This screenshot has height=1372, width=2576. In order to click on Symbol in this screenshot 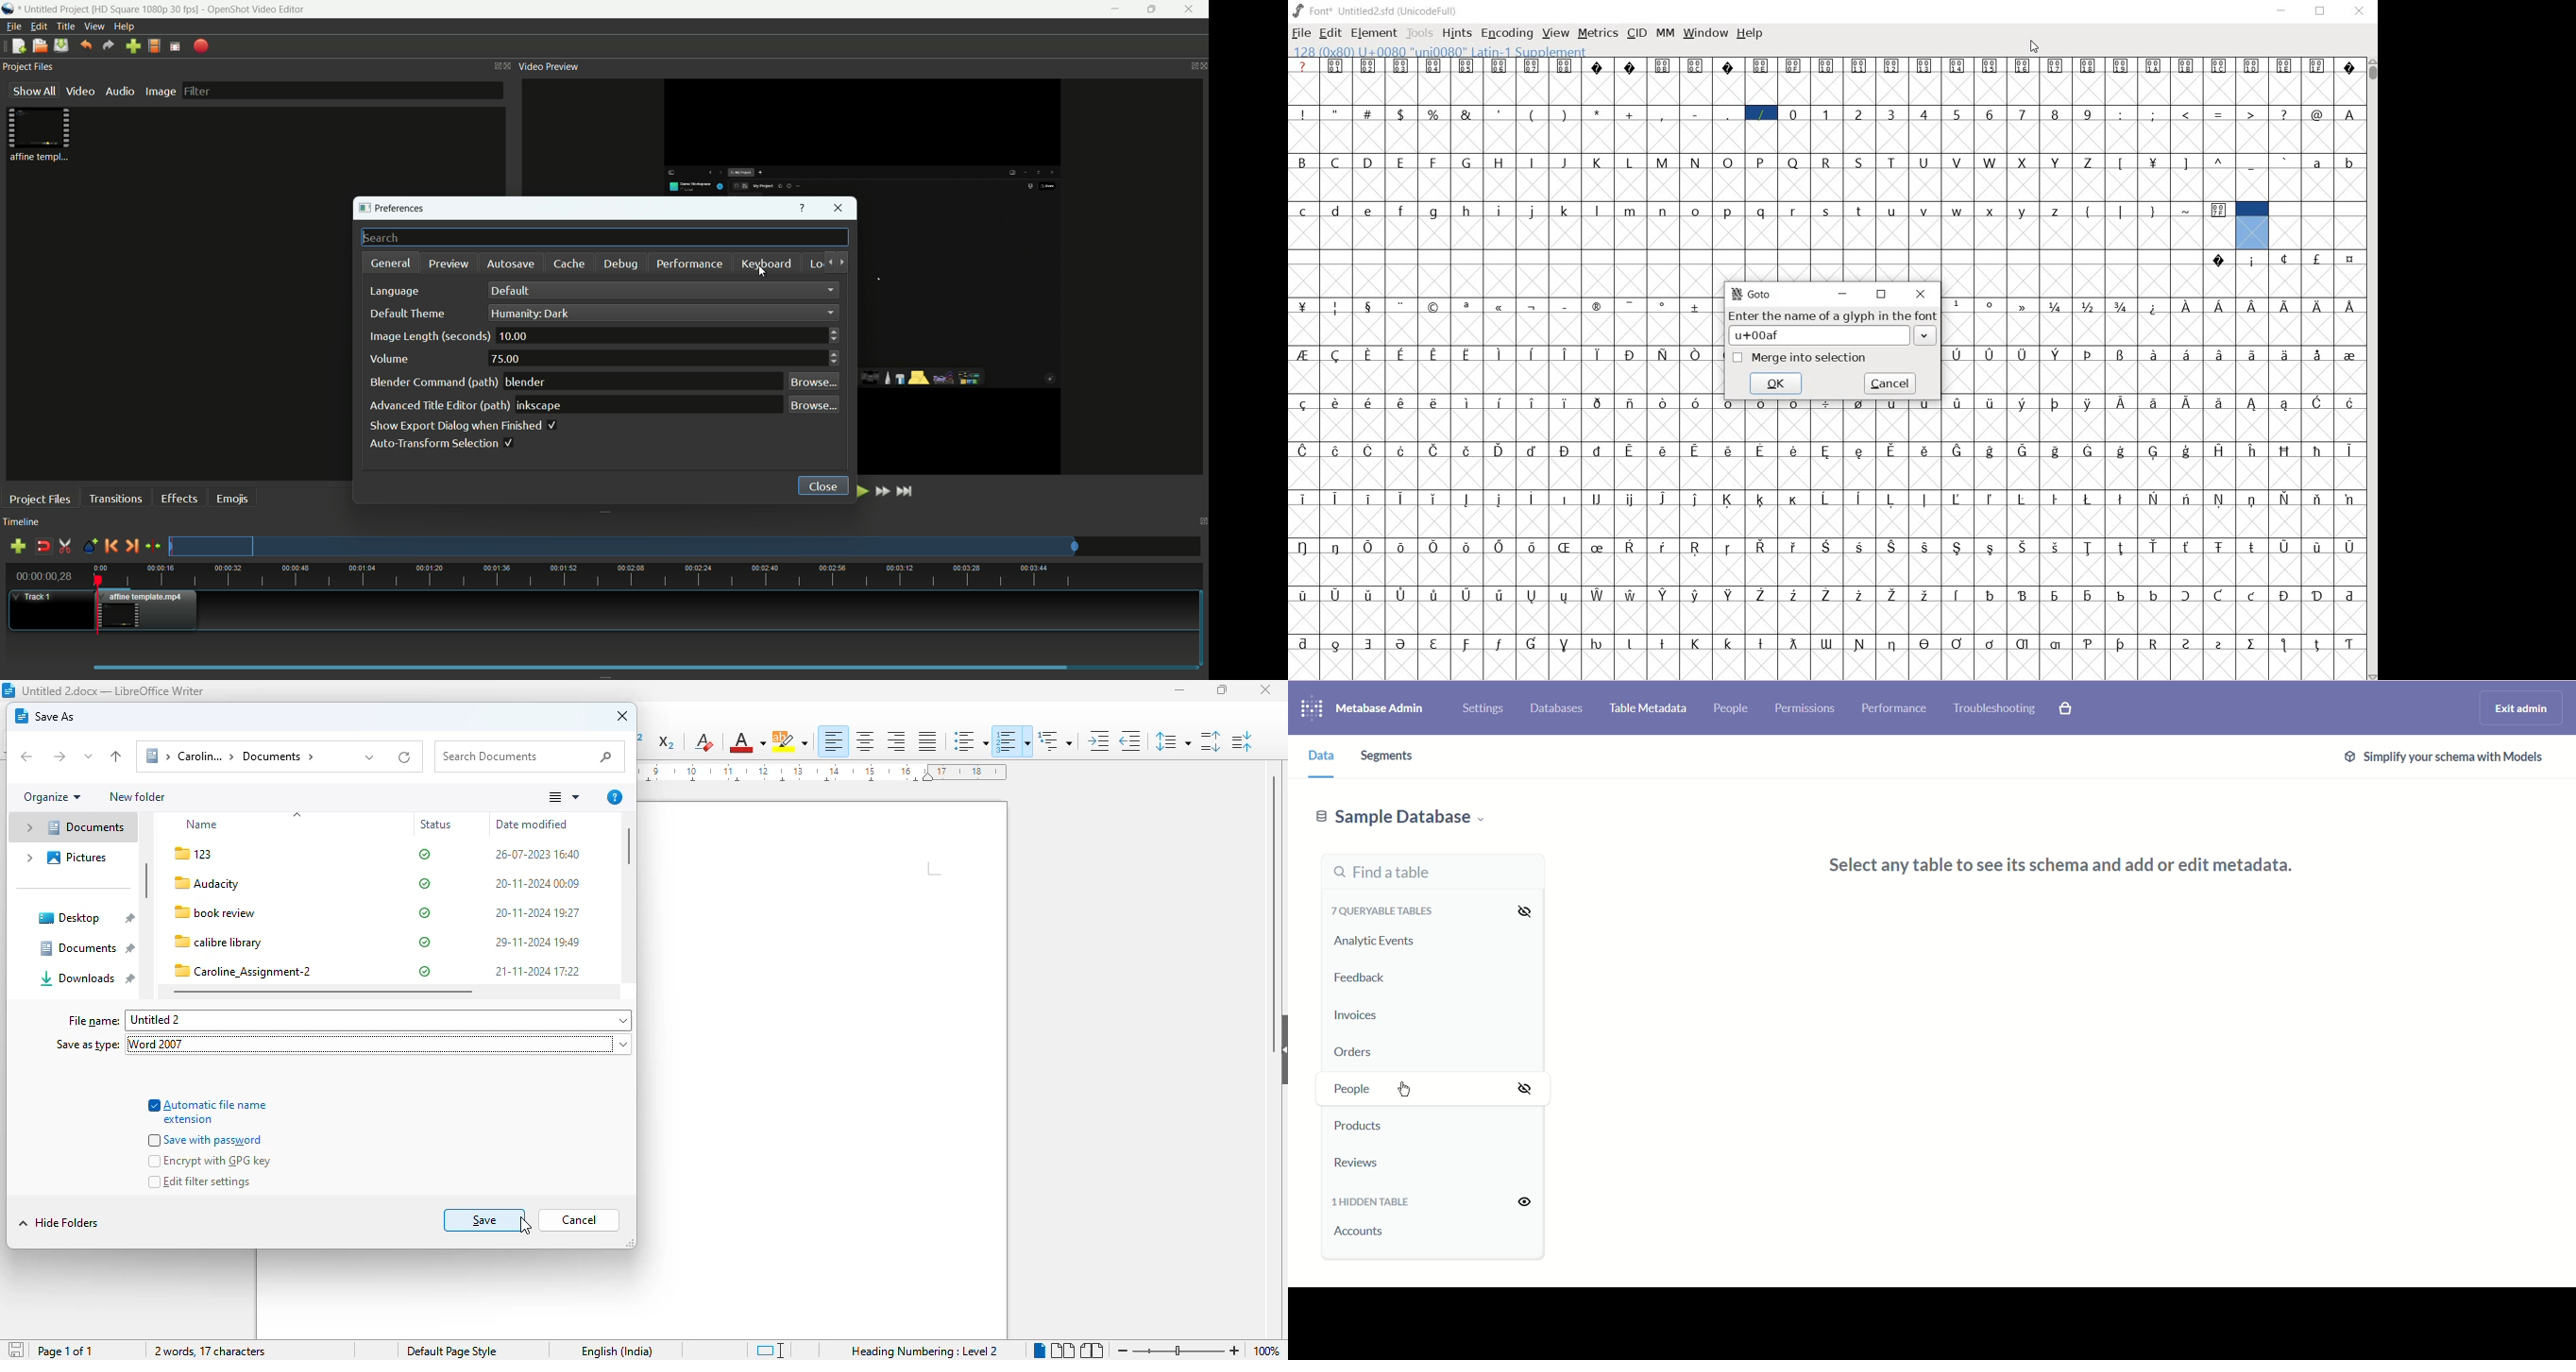, I will do `click(2286, 499)`.